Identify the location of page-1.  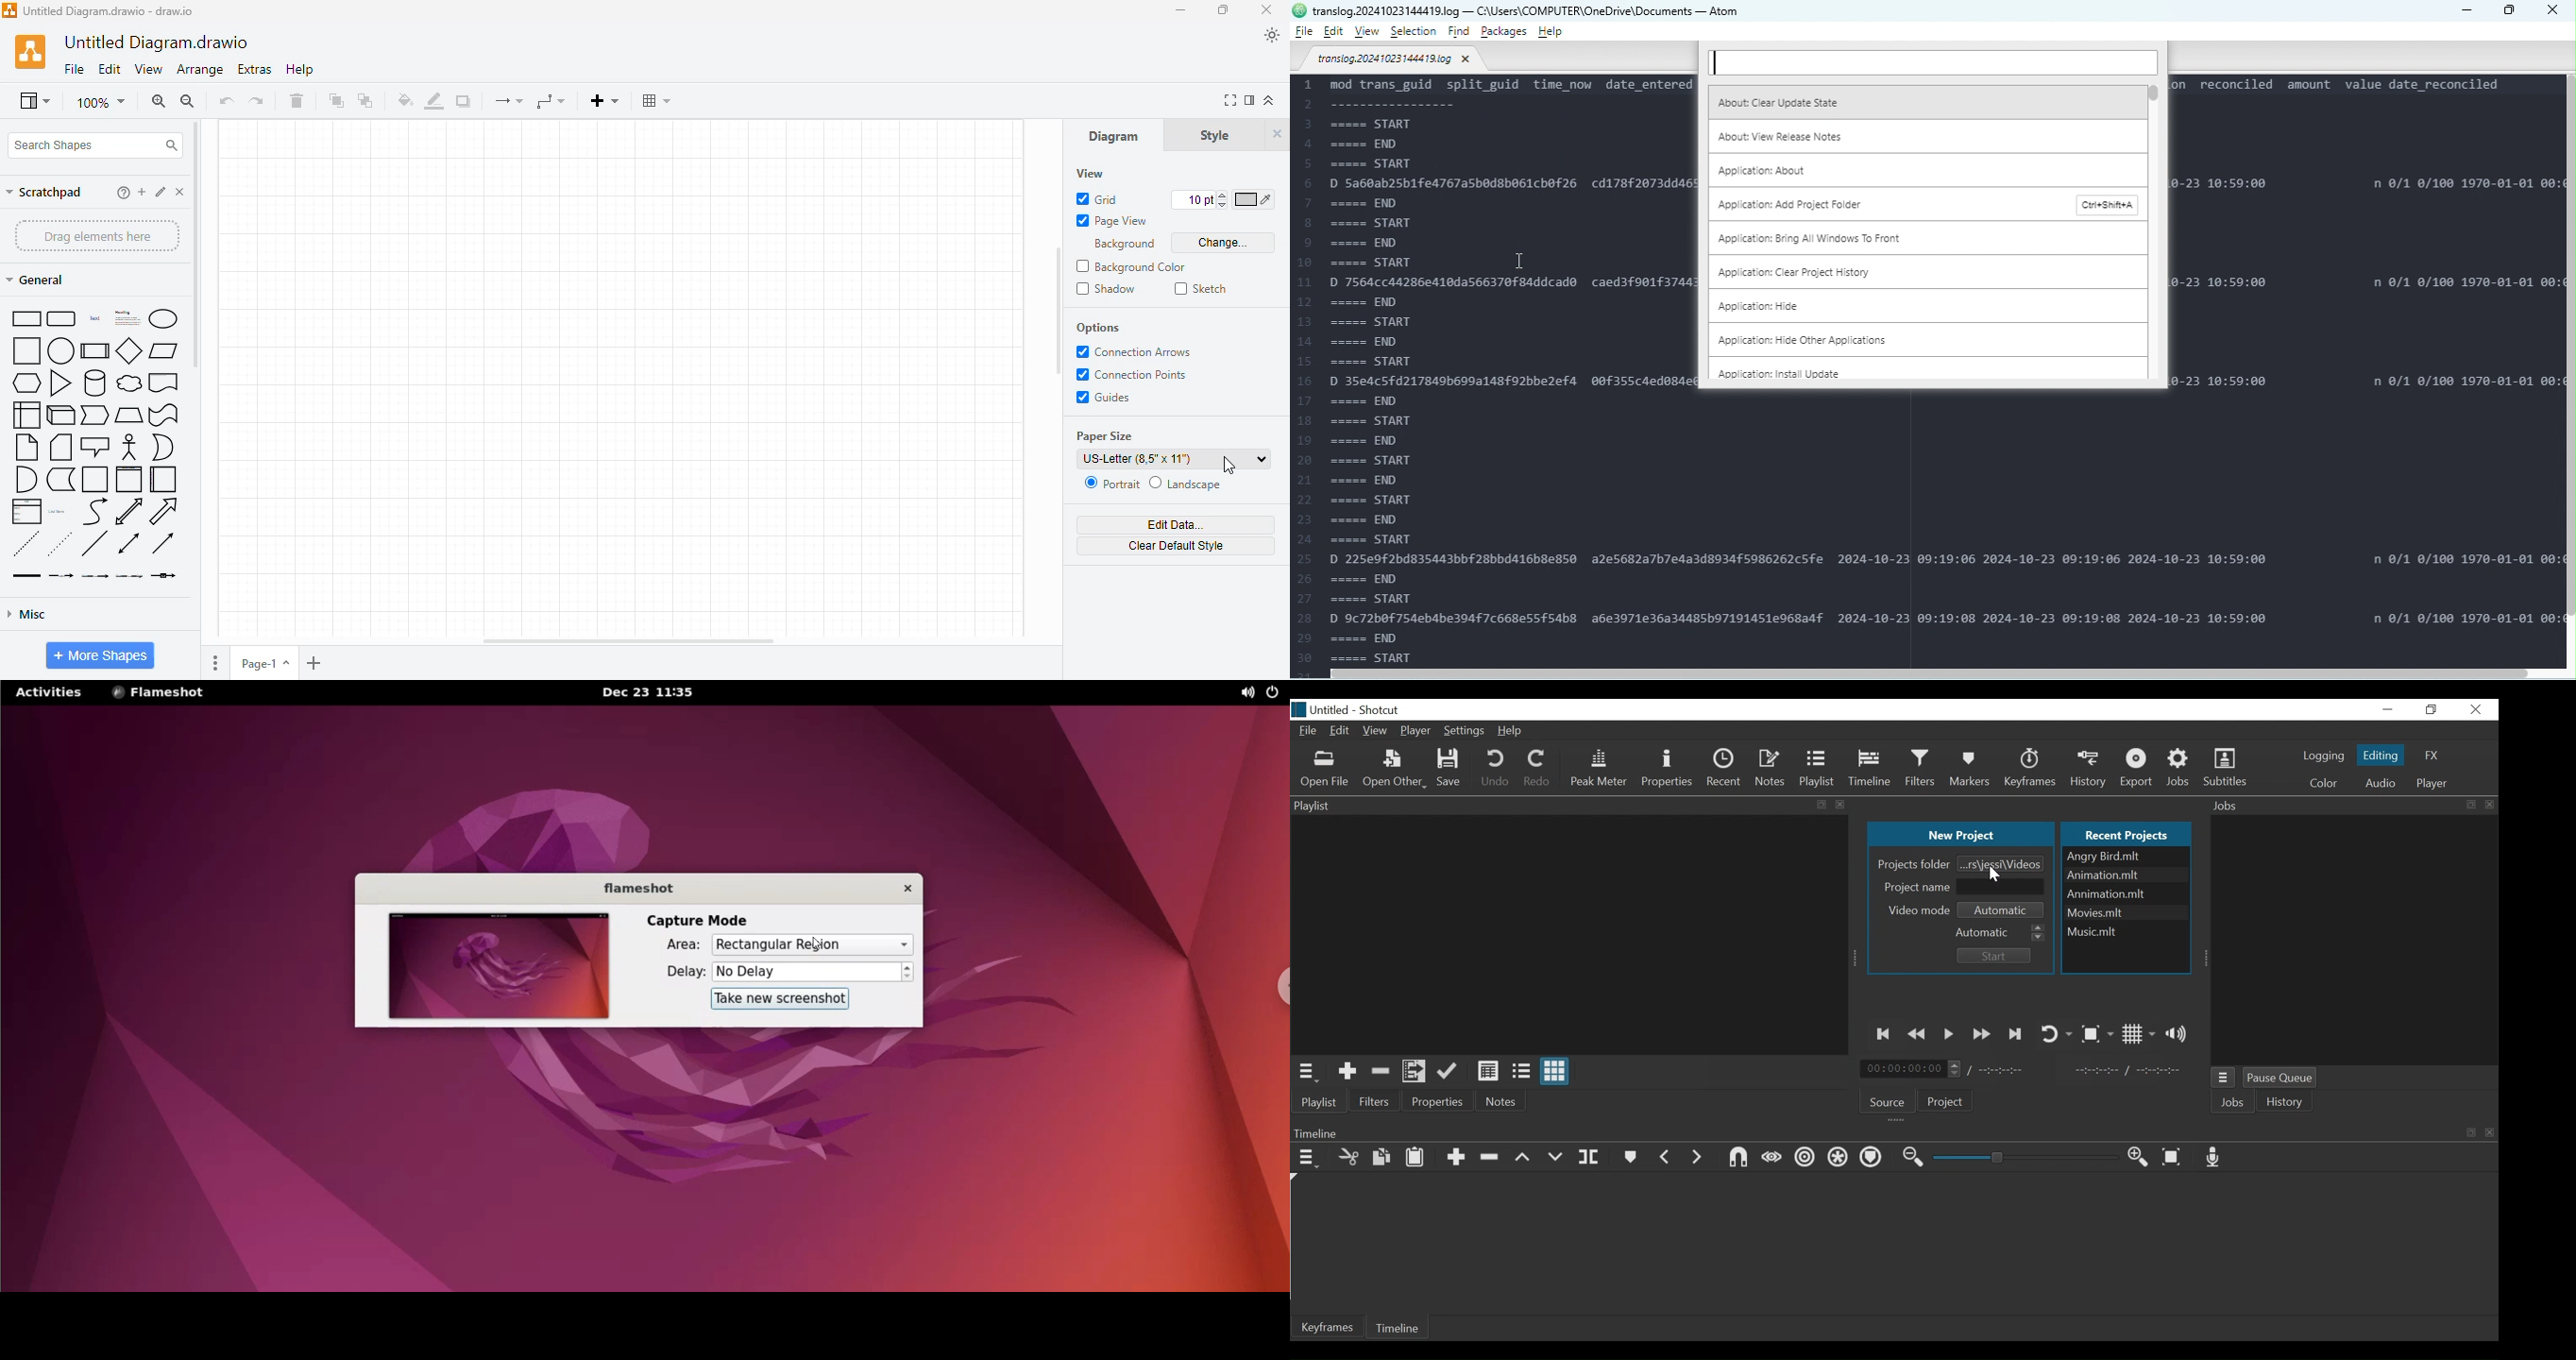
(264, 664).